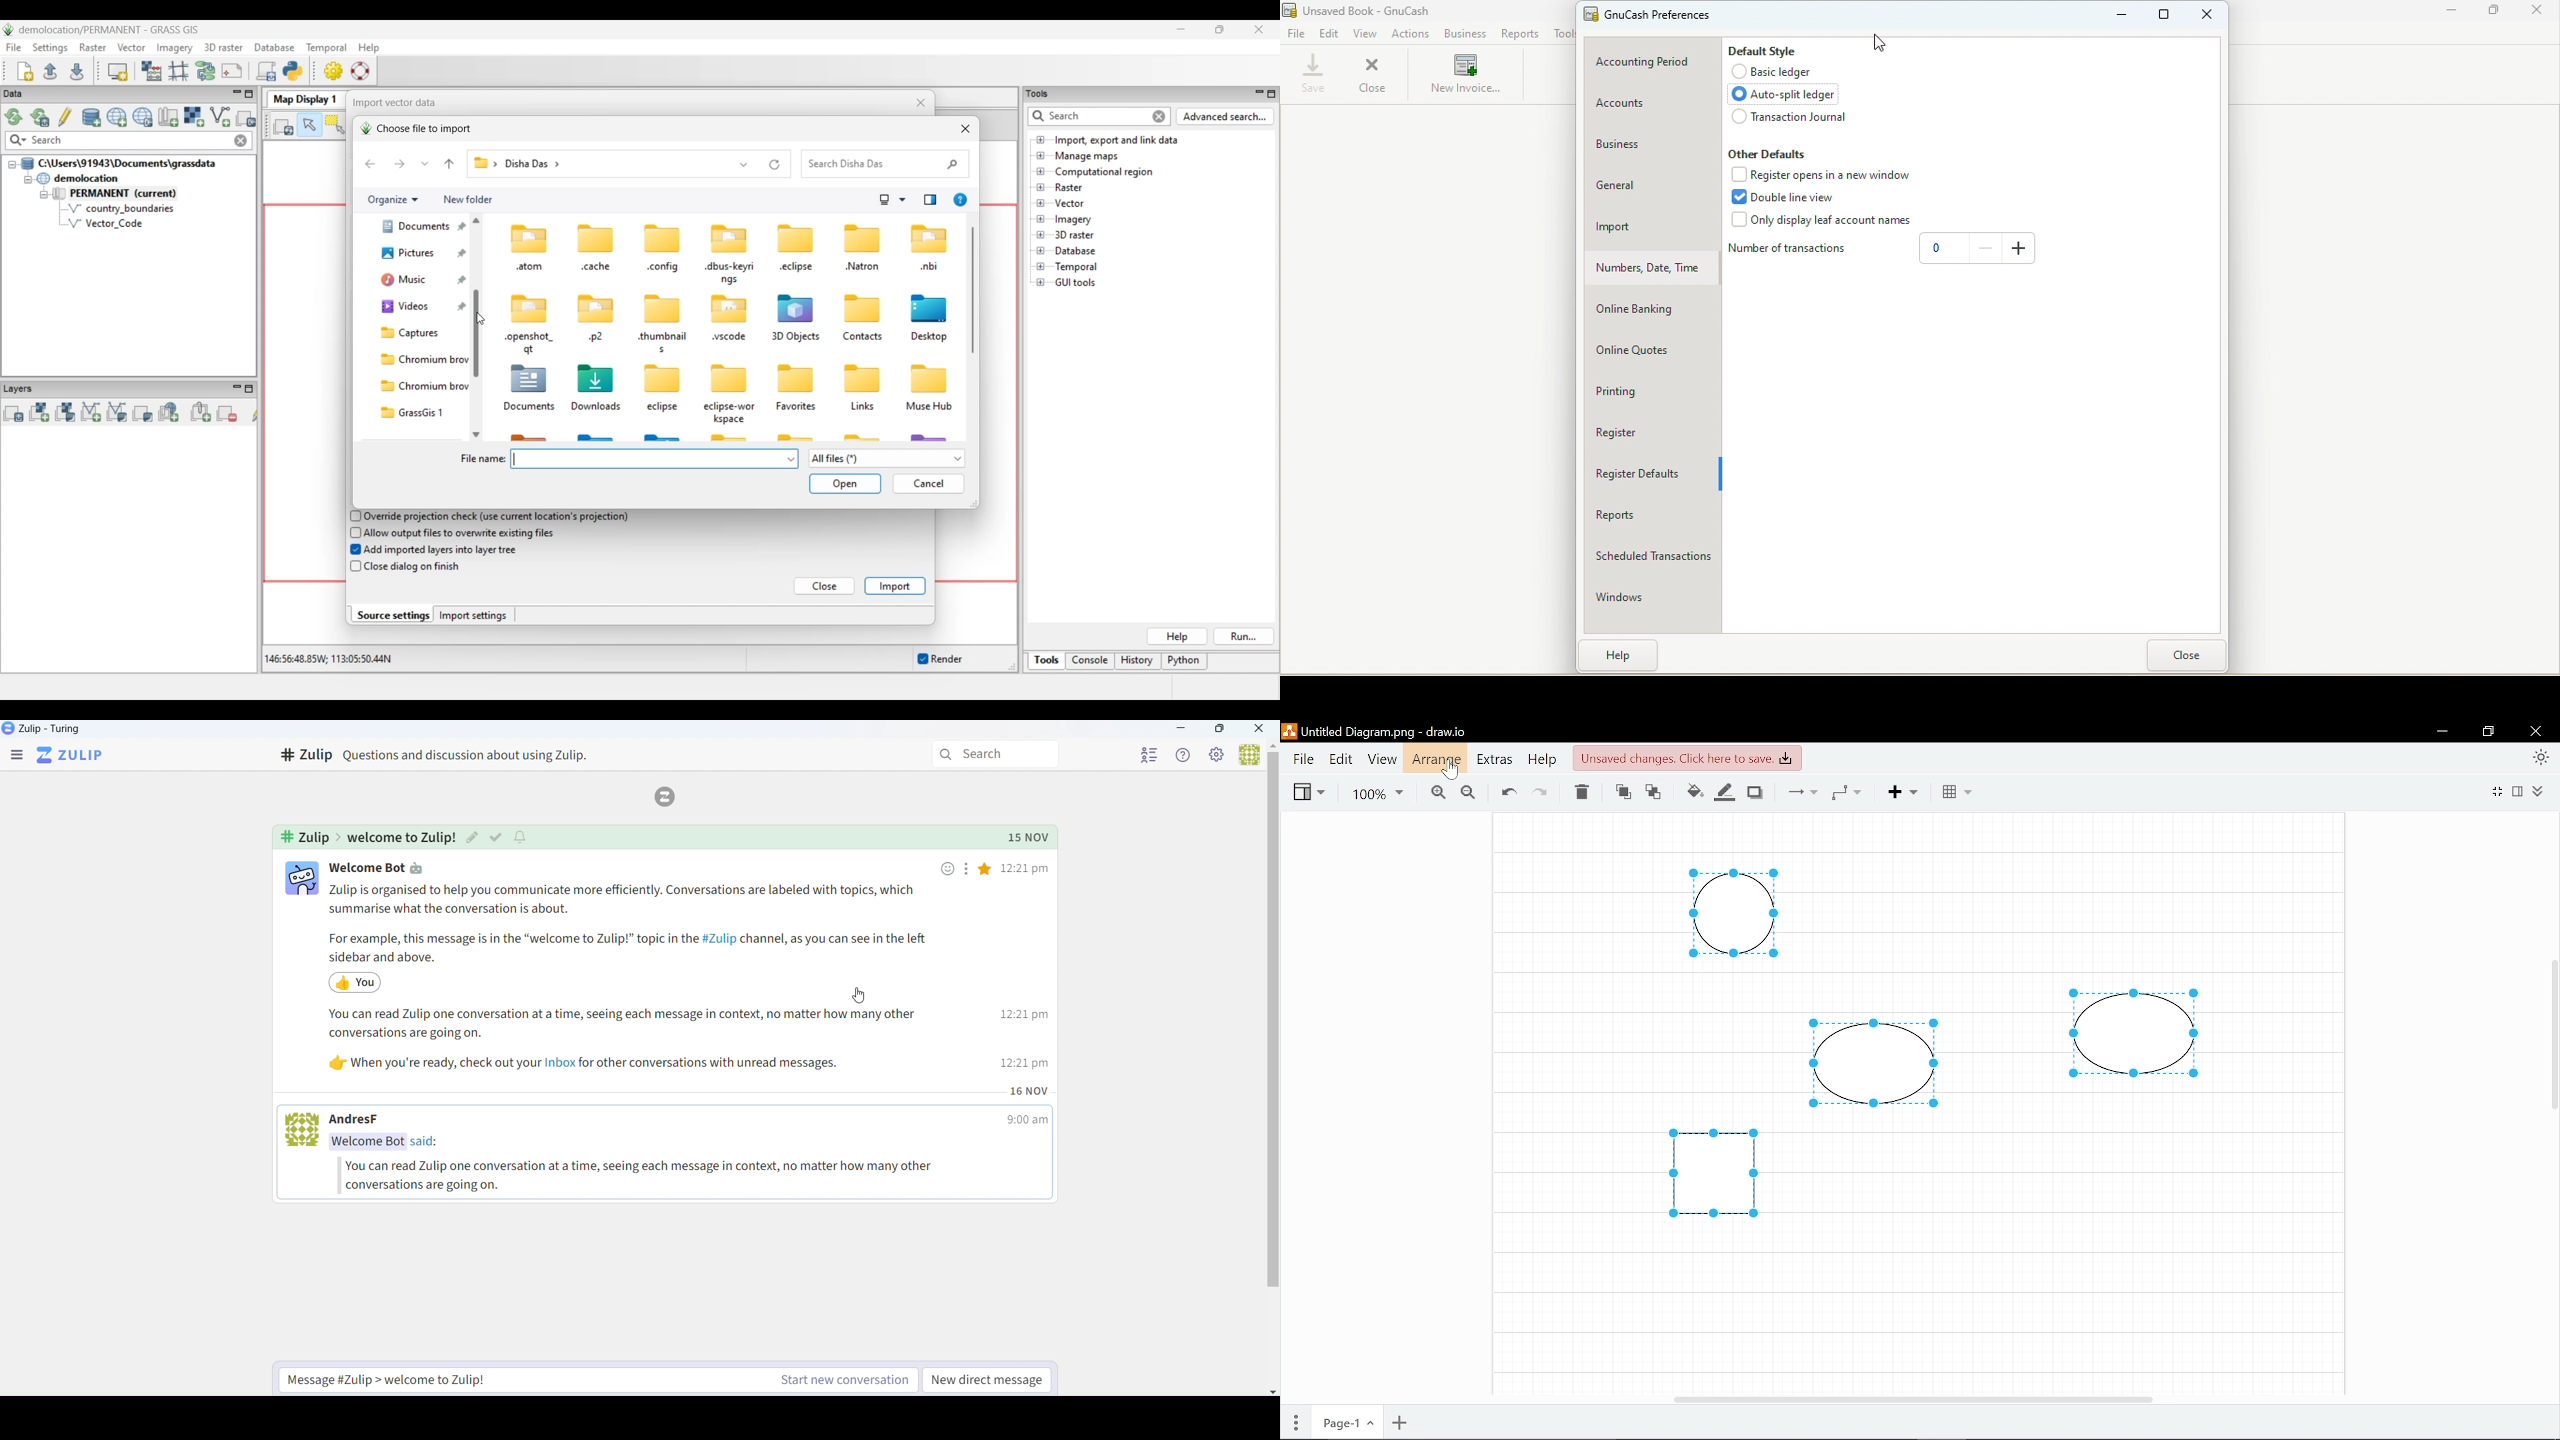 The image size is (2576, 1456). Describe the element at coordinates (669, 795) in the screenshot. I see `Logo` at that location.